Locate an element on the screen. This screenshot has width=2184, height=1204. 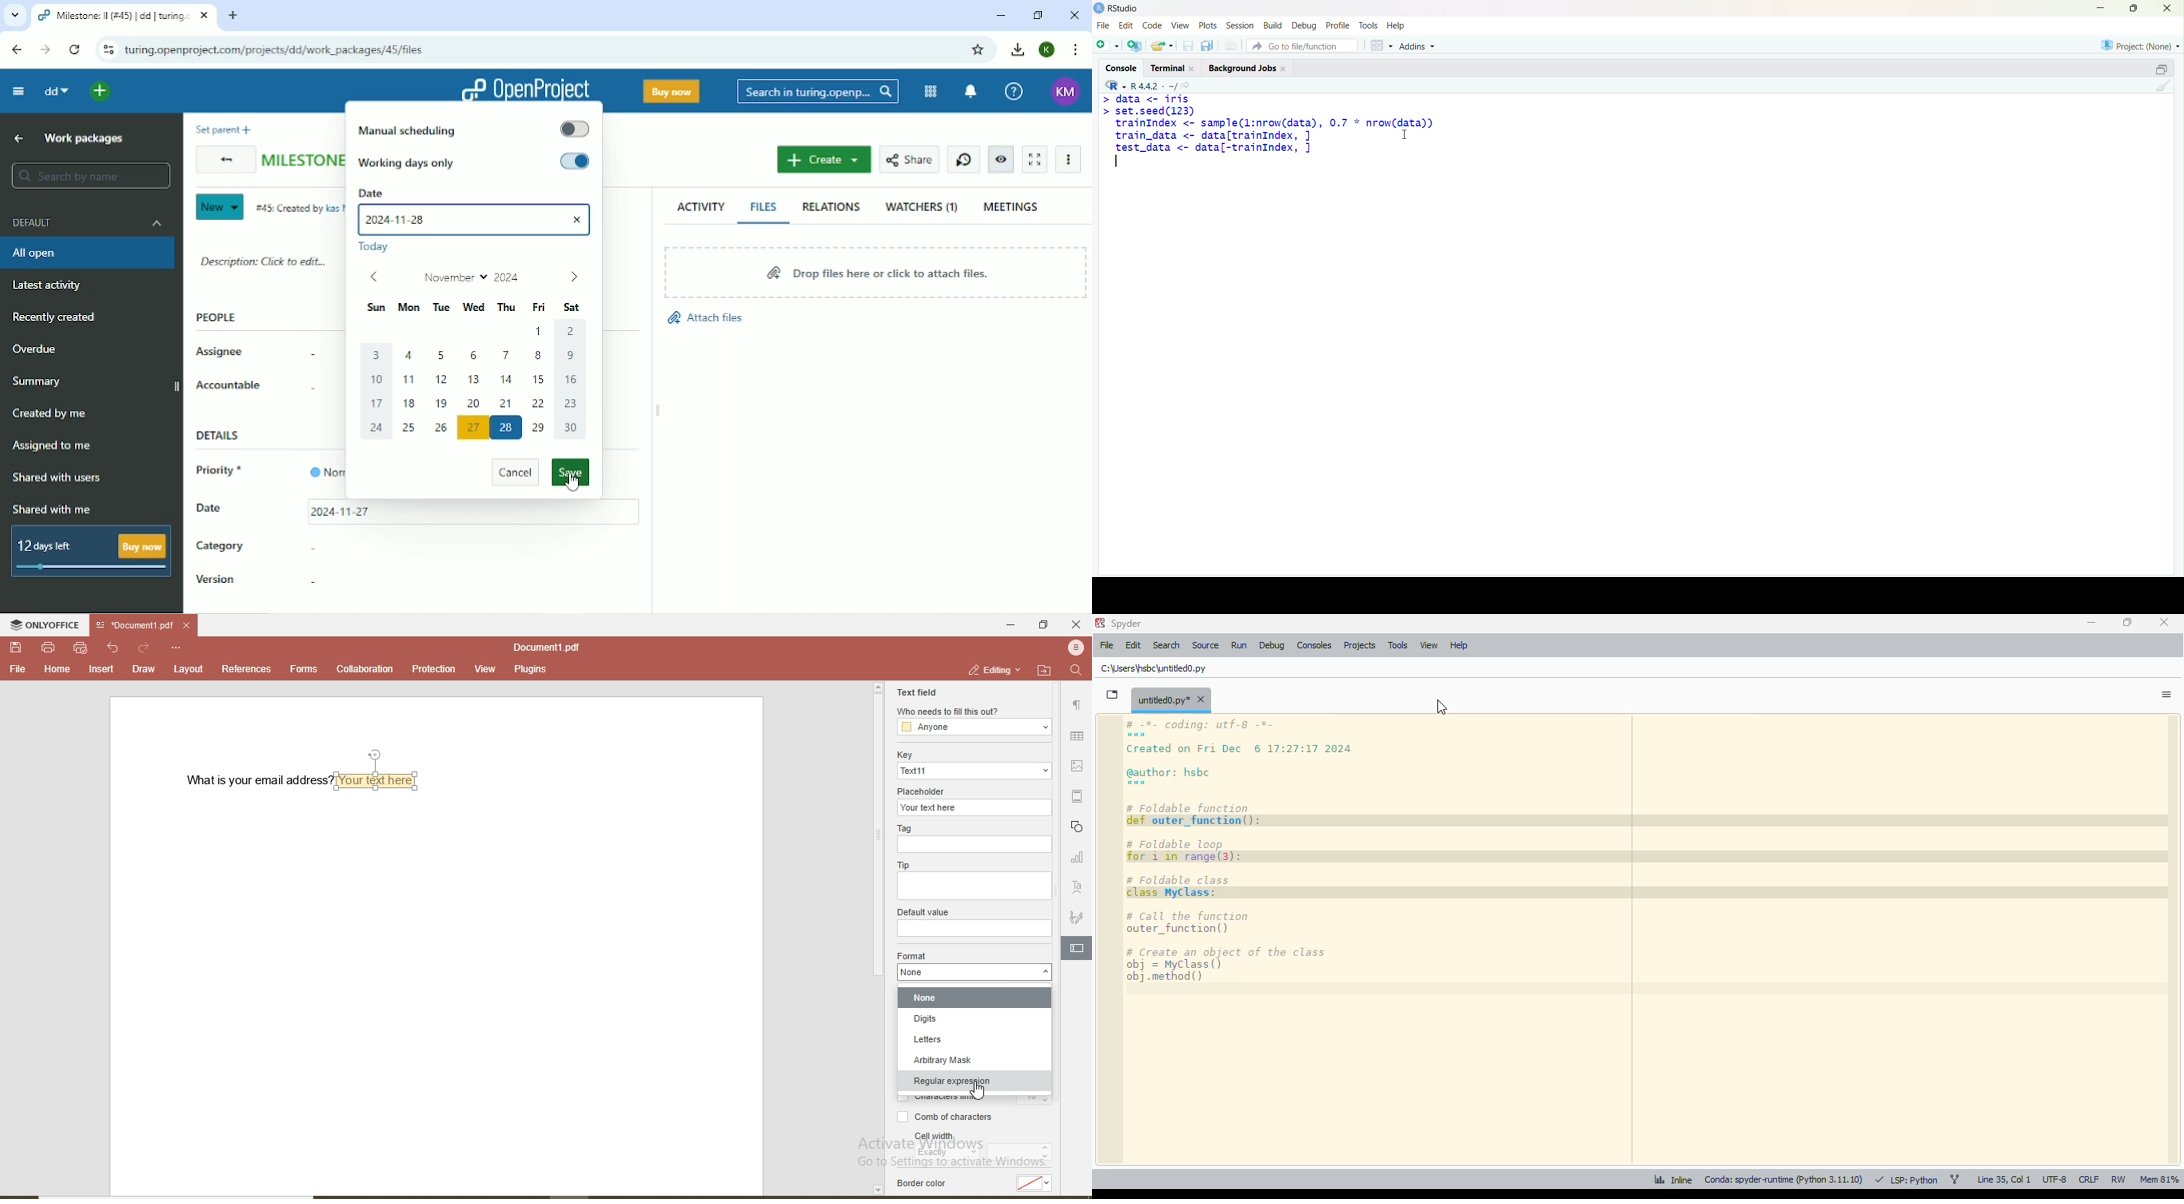
Accountable is located at coordinates (229, 385).